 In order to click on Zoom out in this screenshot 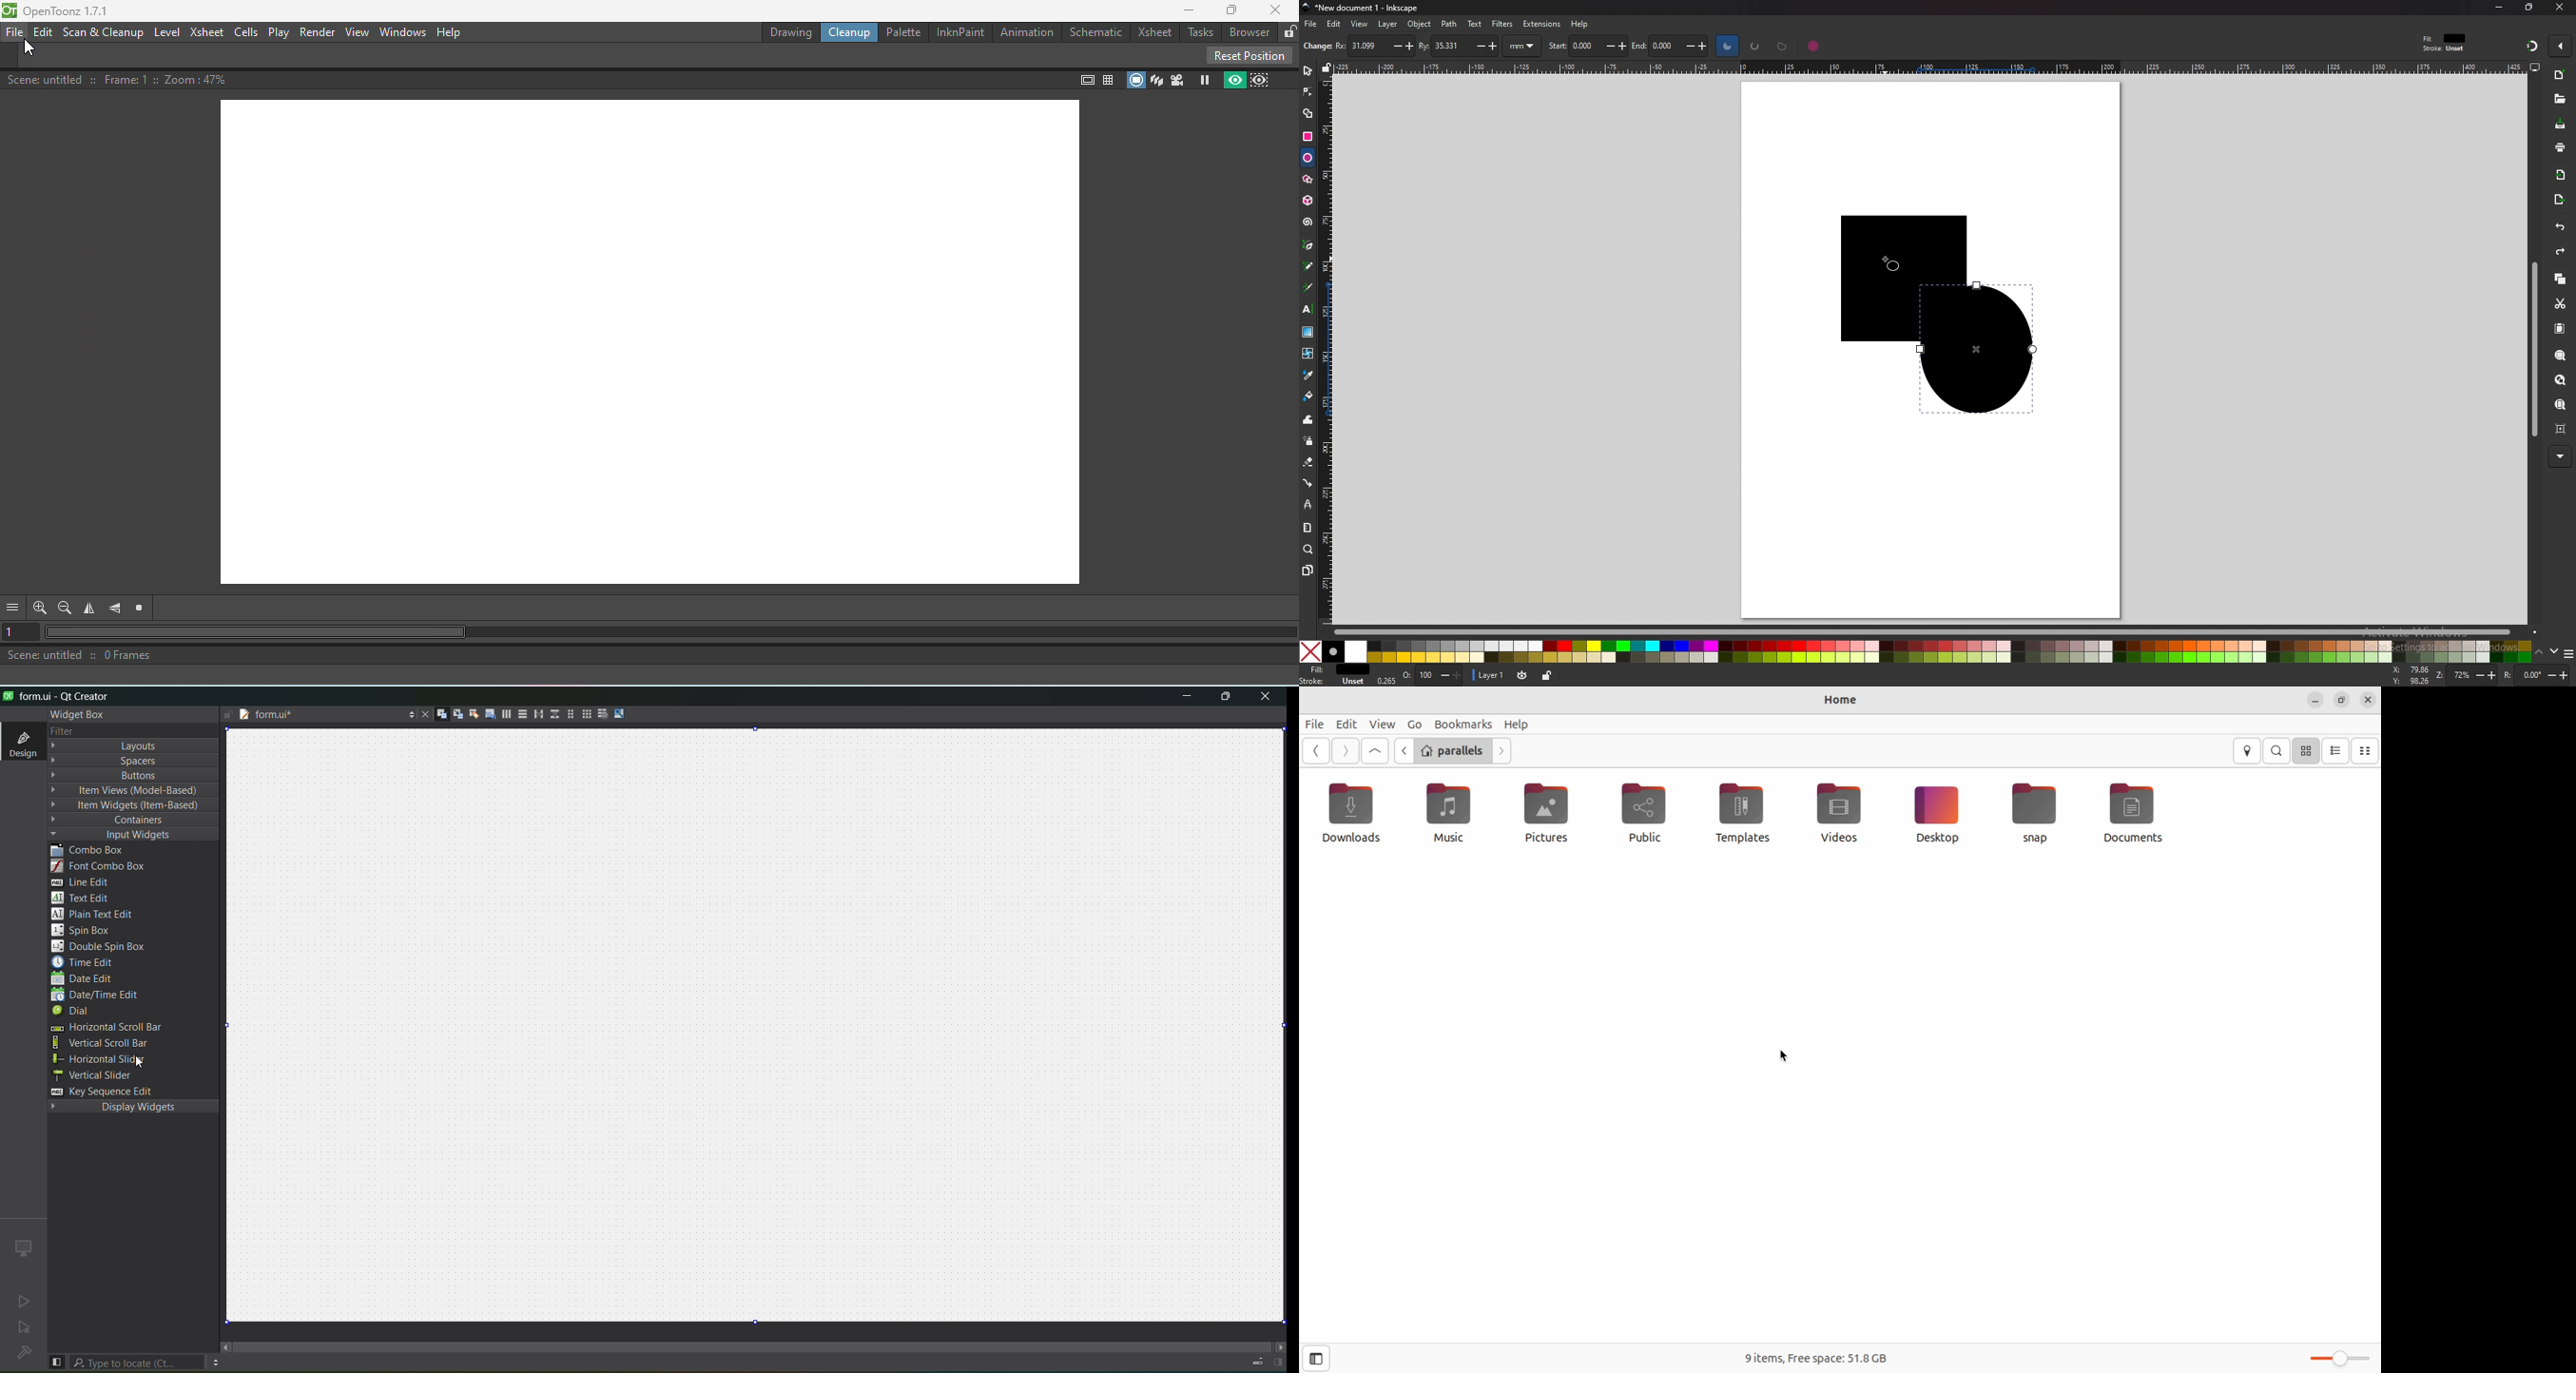, I will do `click(65, 608)`.